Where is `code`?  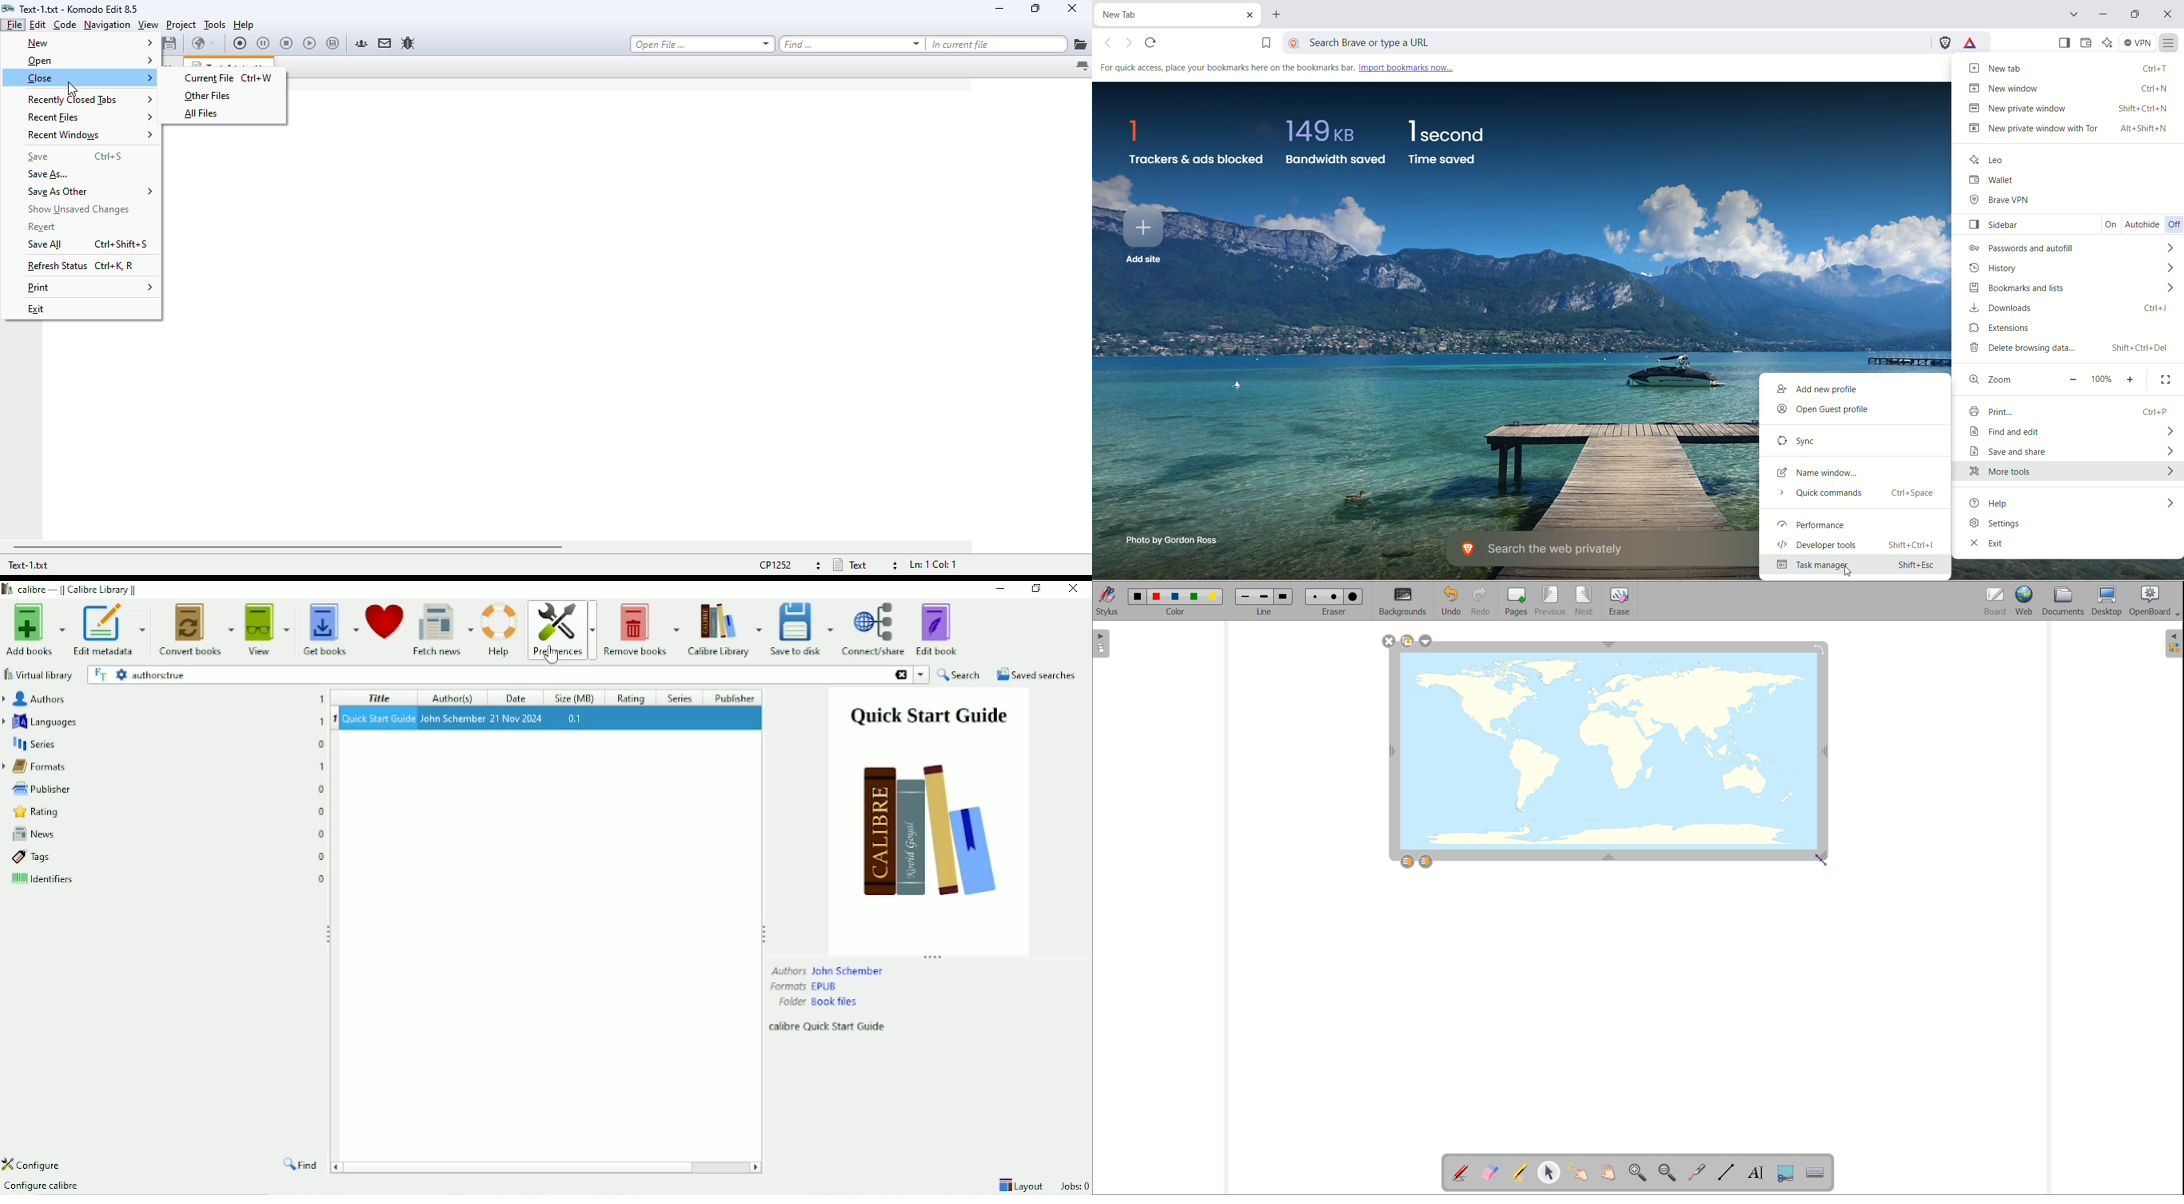 code is located at coordinates (65, 25).